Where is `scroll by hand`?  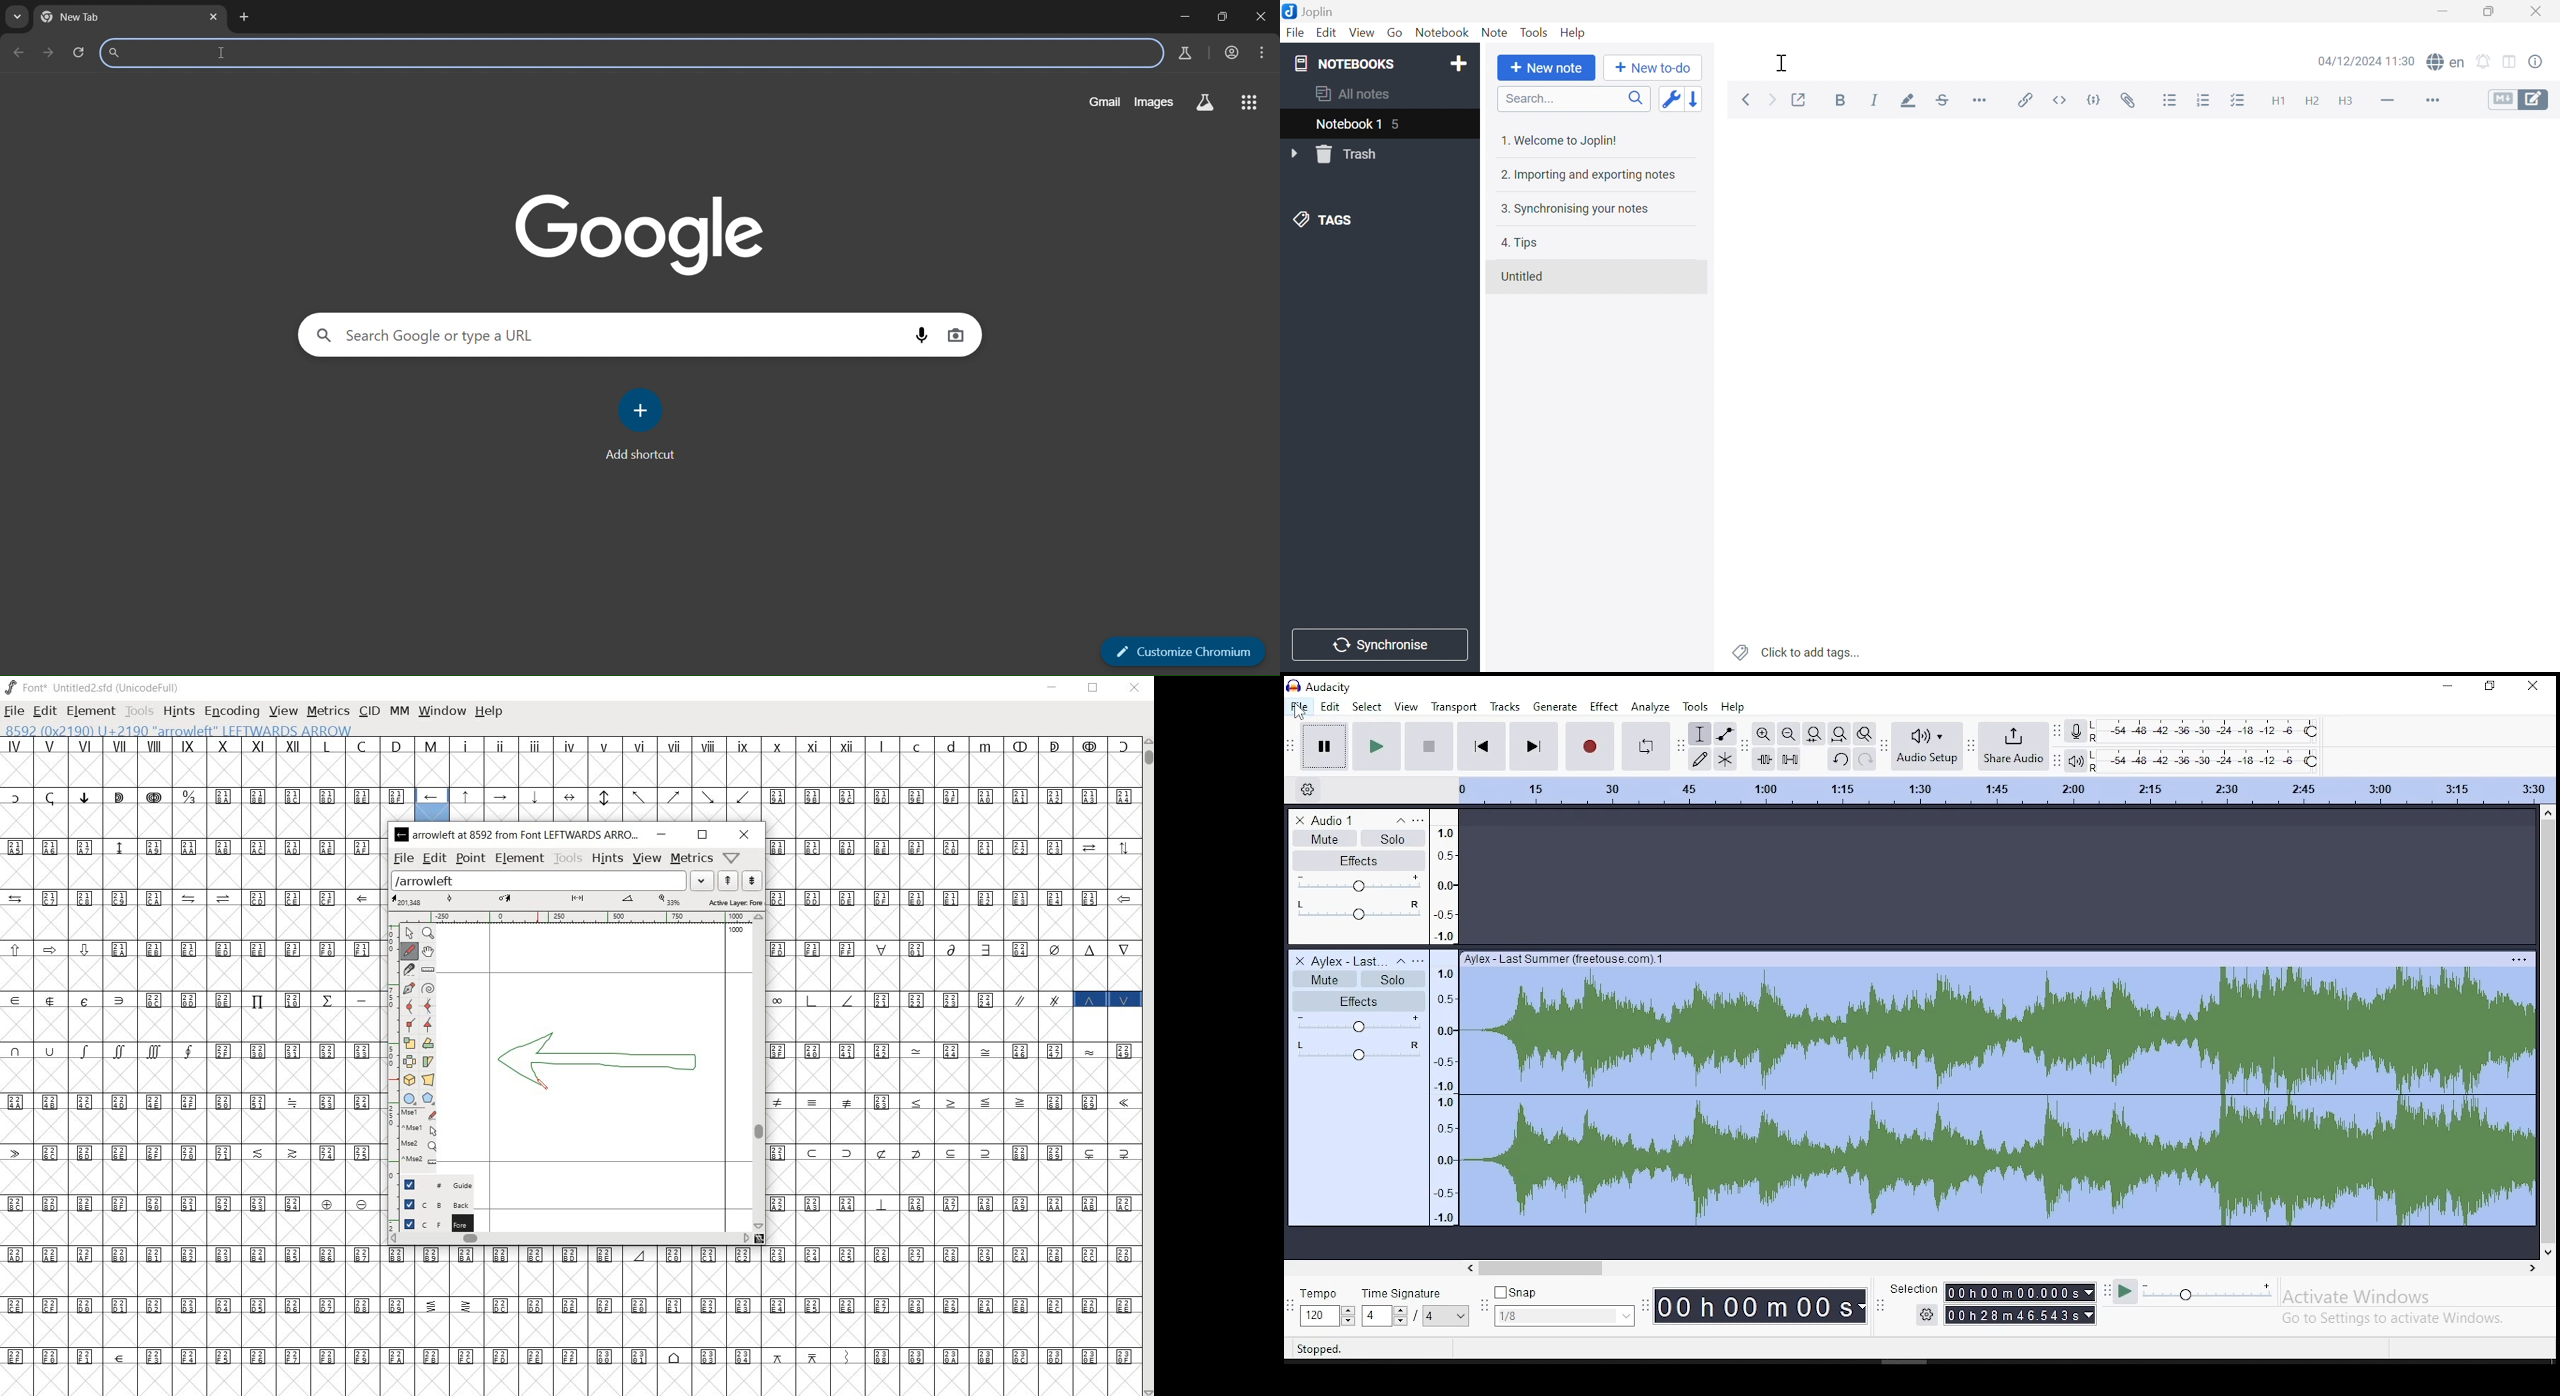 scroll by hand is located at coordinates (429, 953).